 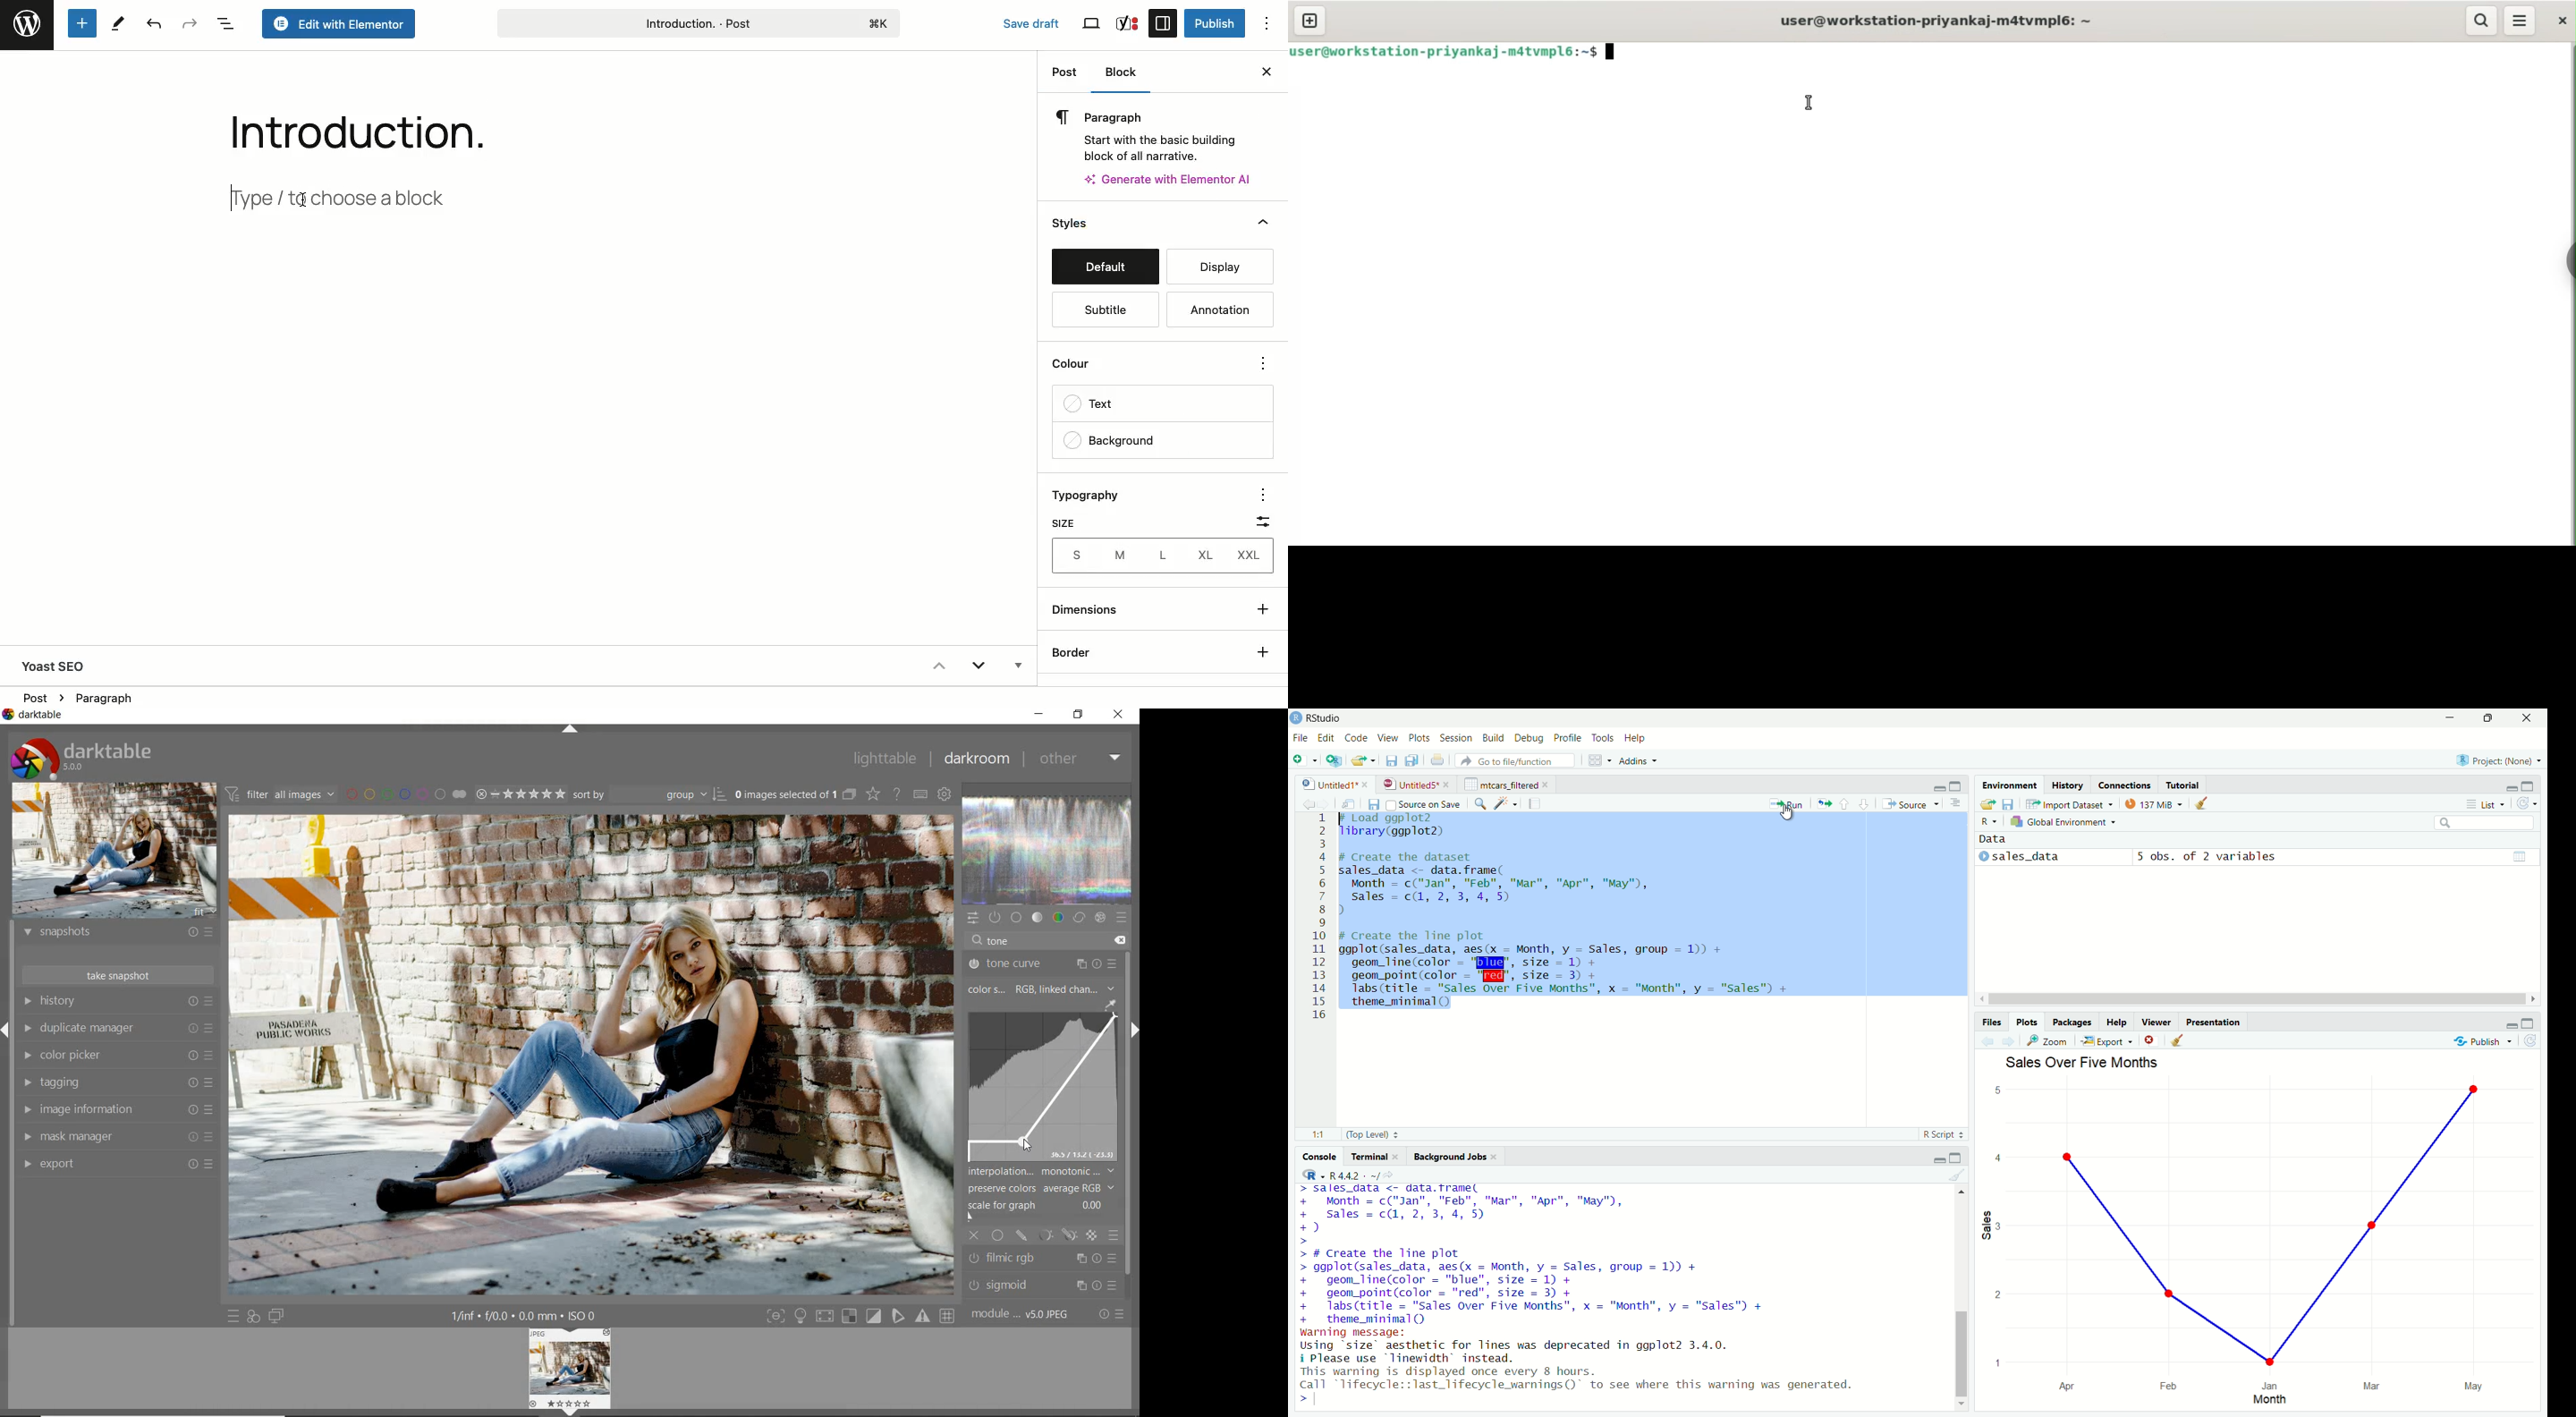 What do you see at coordinates (1956, 1175) in the screenshot?
I see `clear console` at bounding box center [1956, 1175].